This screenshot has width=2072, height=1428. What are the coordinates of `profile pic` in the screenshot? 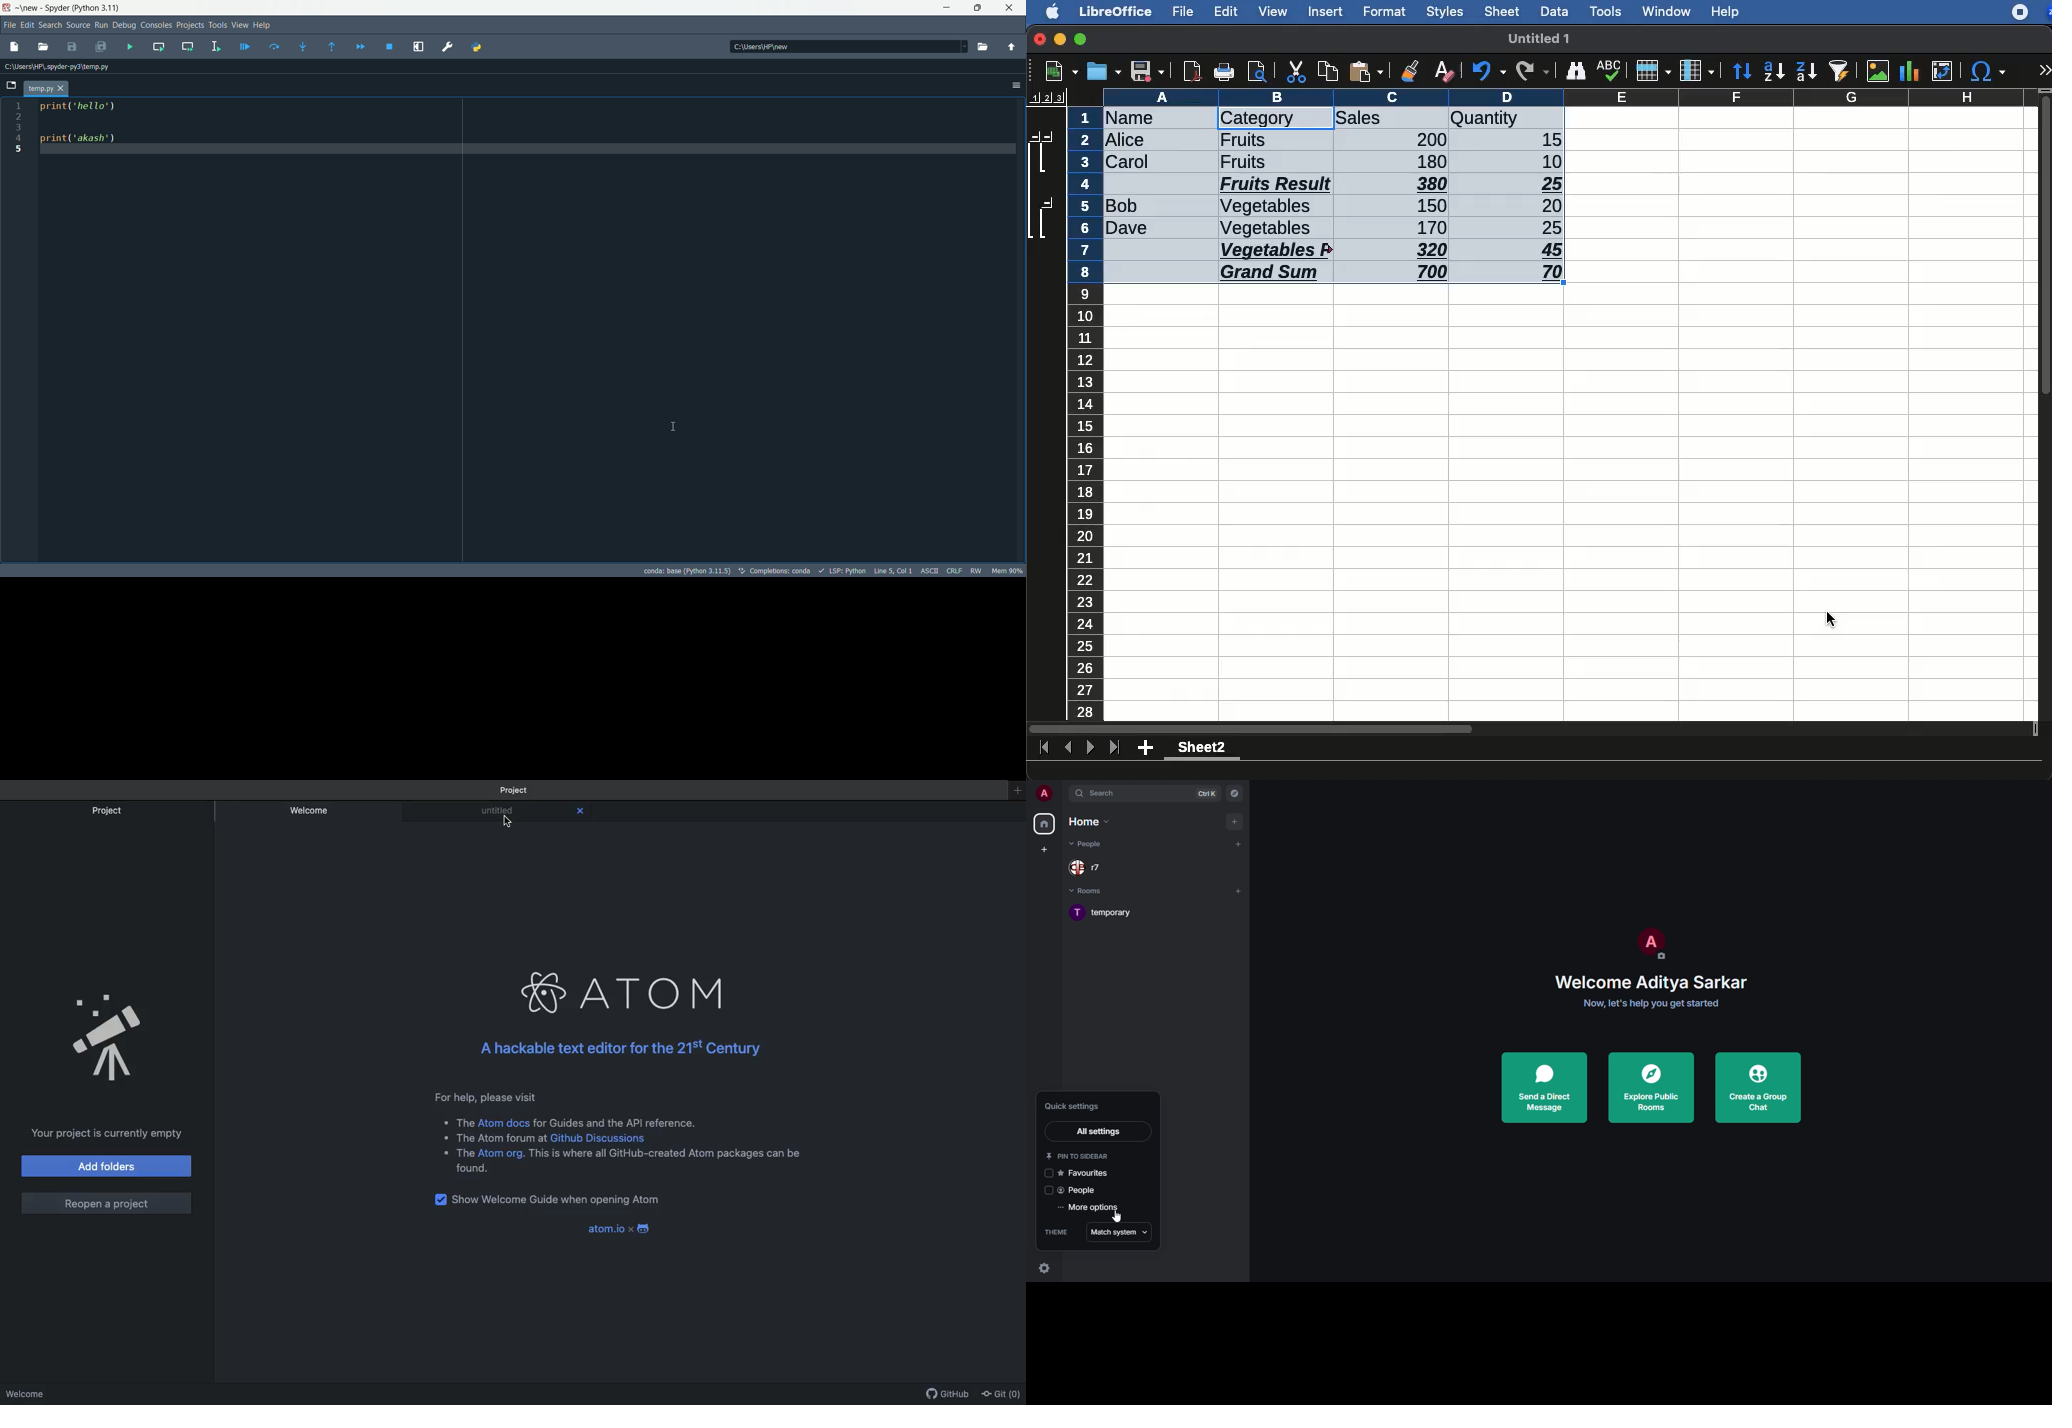 It's located at (1652, 942).